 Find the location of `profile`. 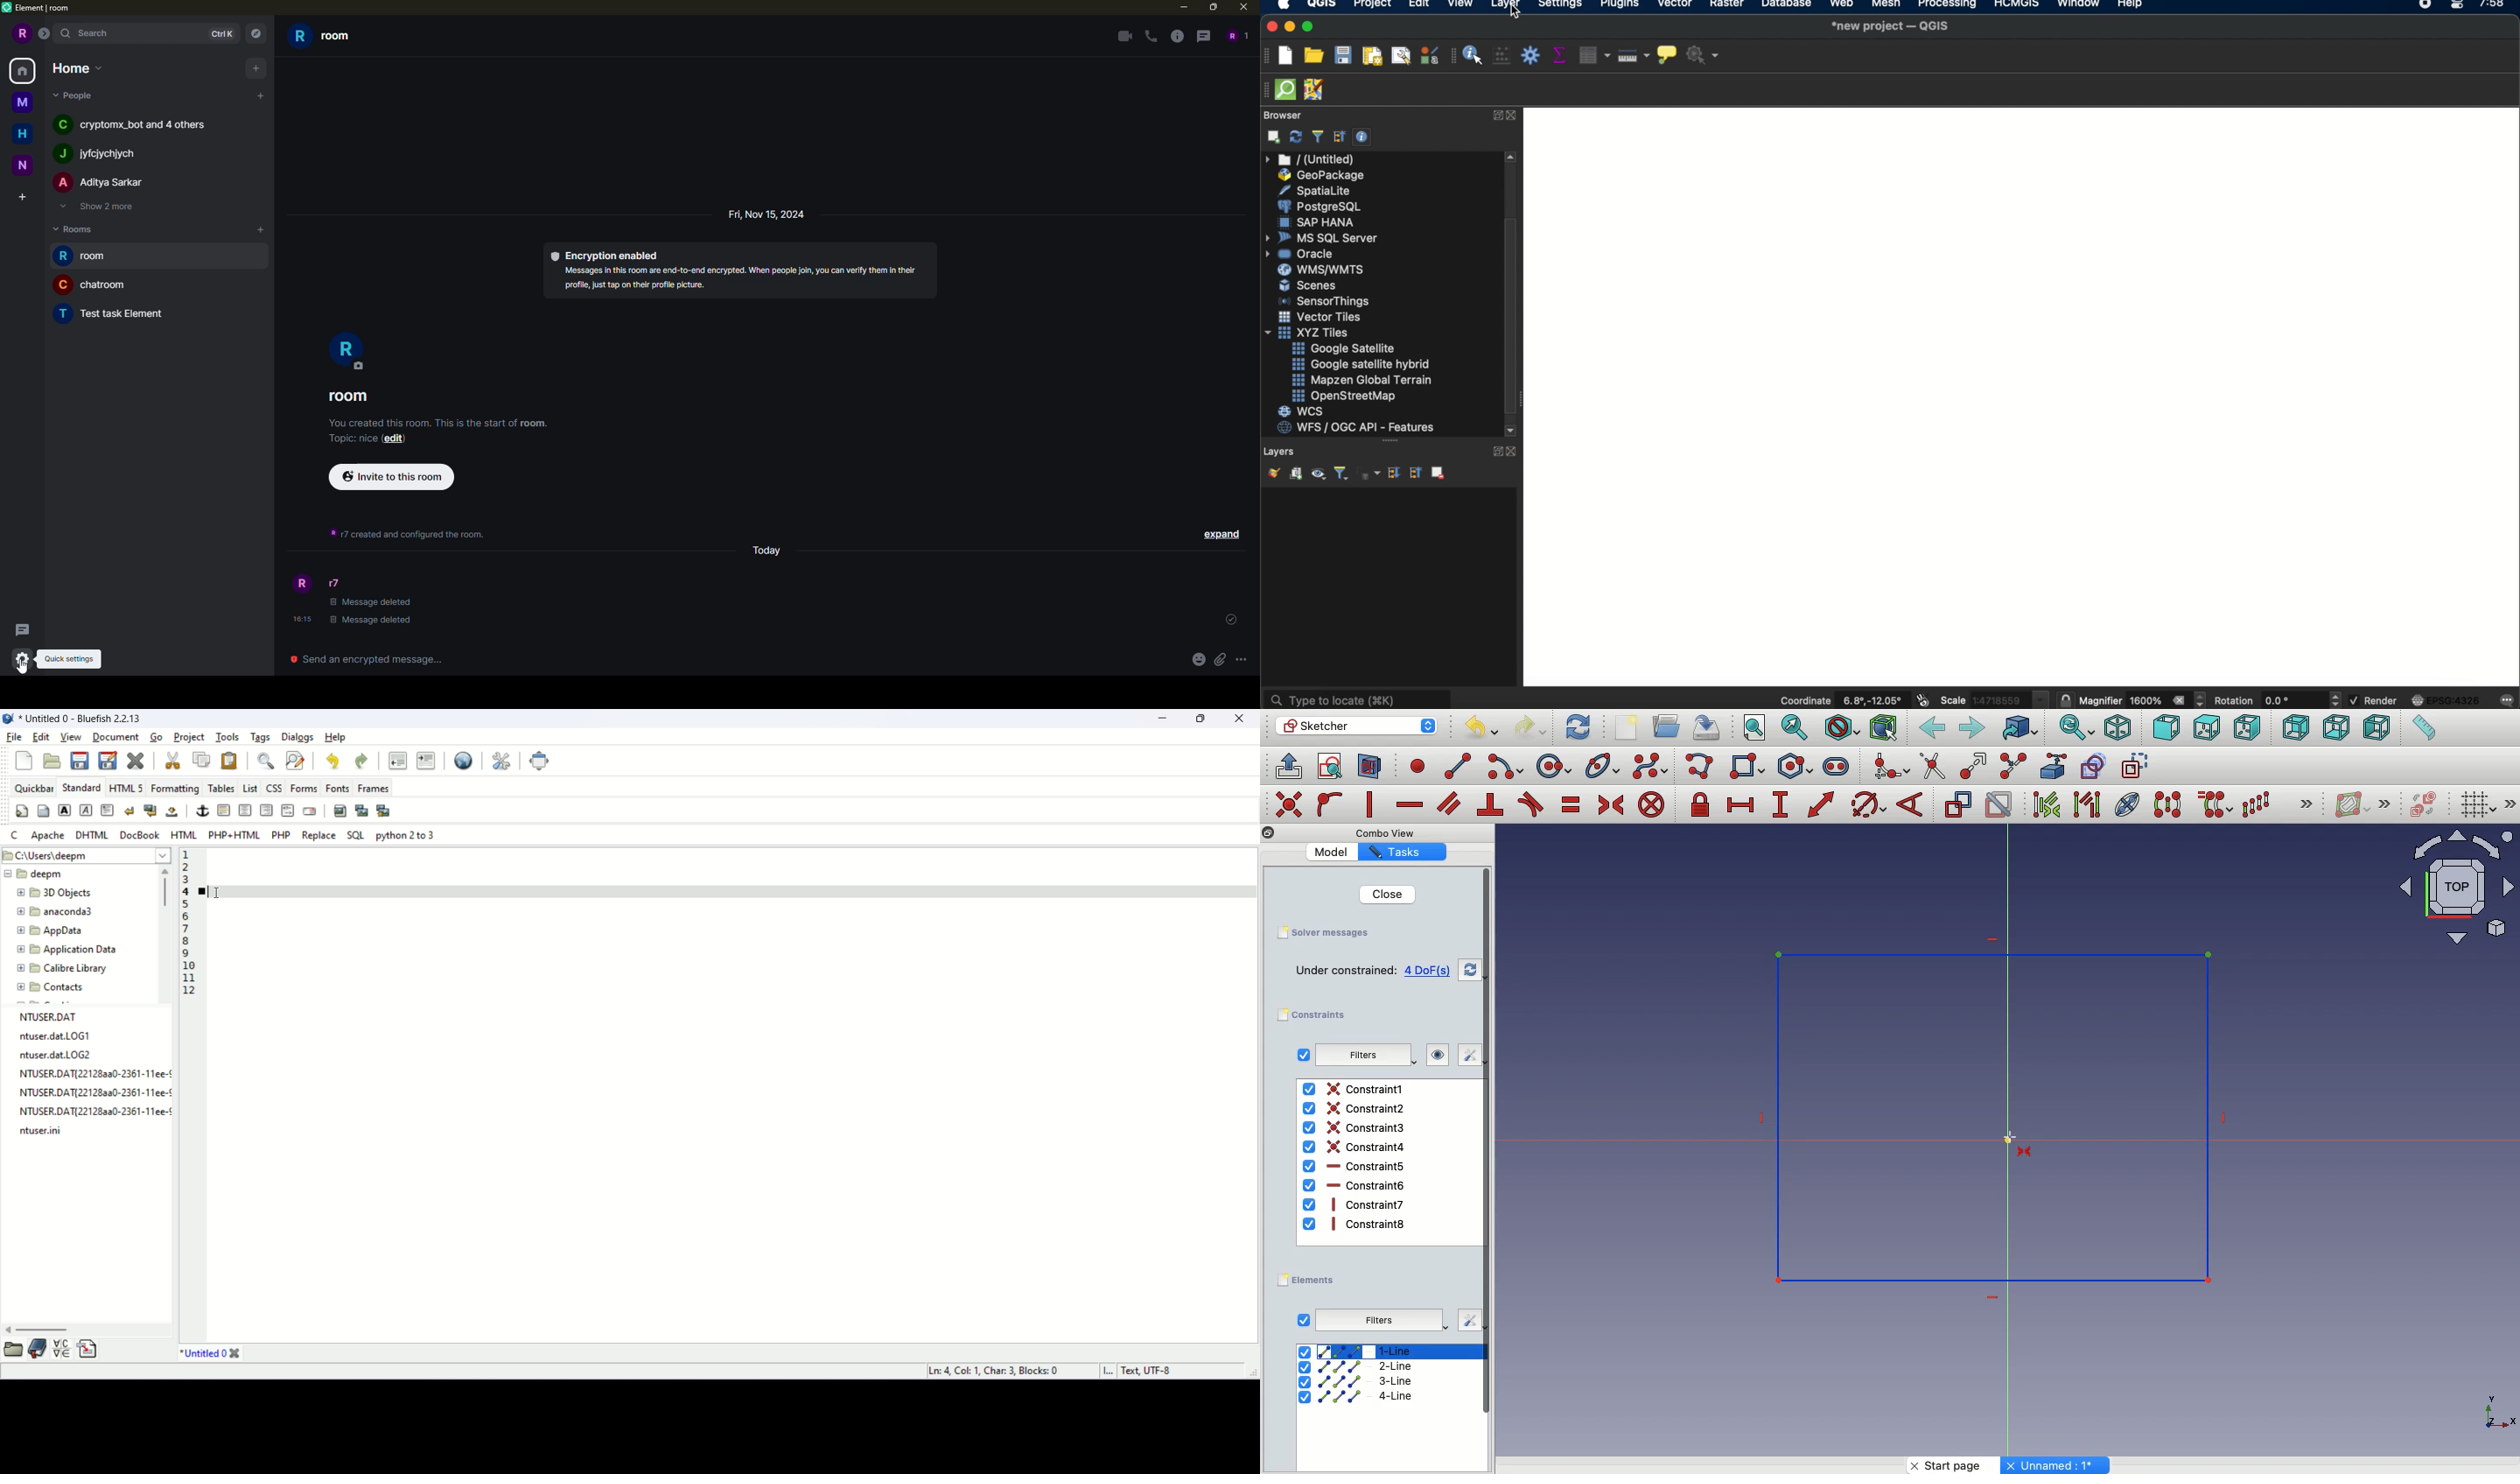

profile is located at coordinates (345, 351).